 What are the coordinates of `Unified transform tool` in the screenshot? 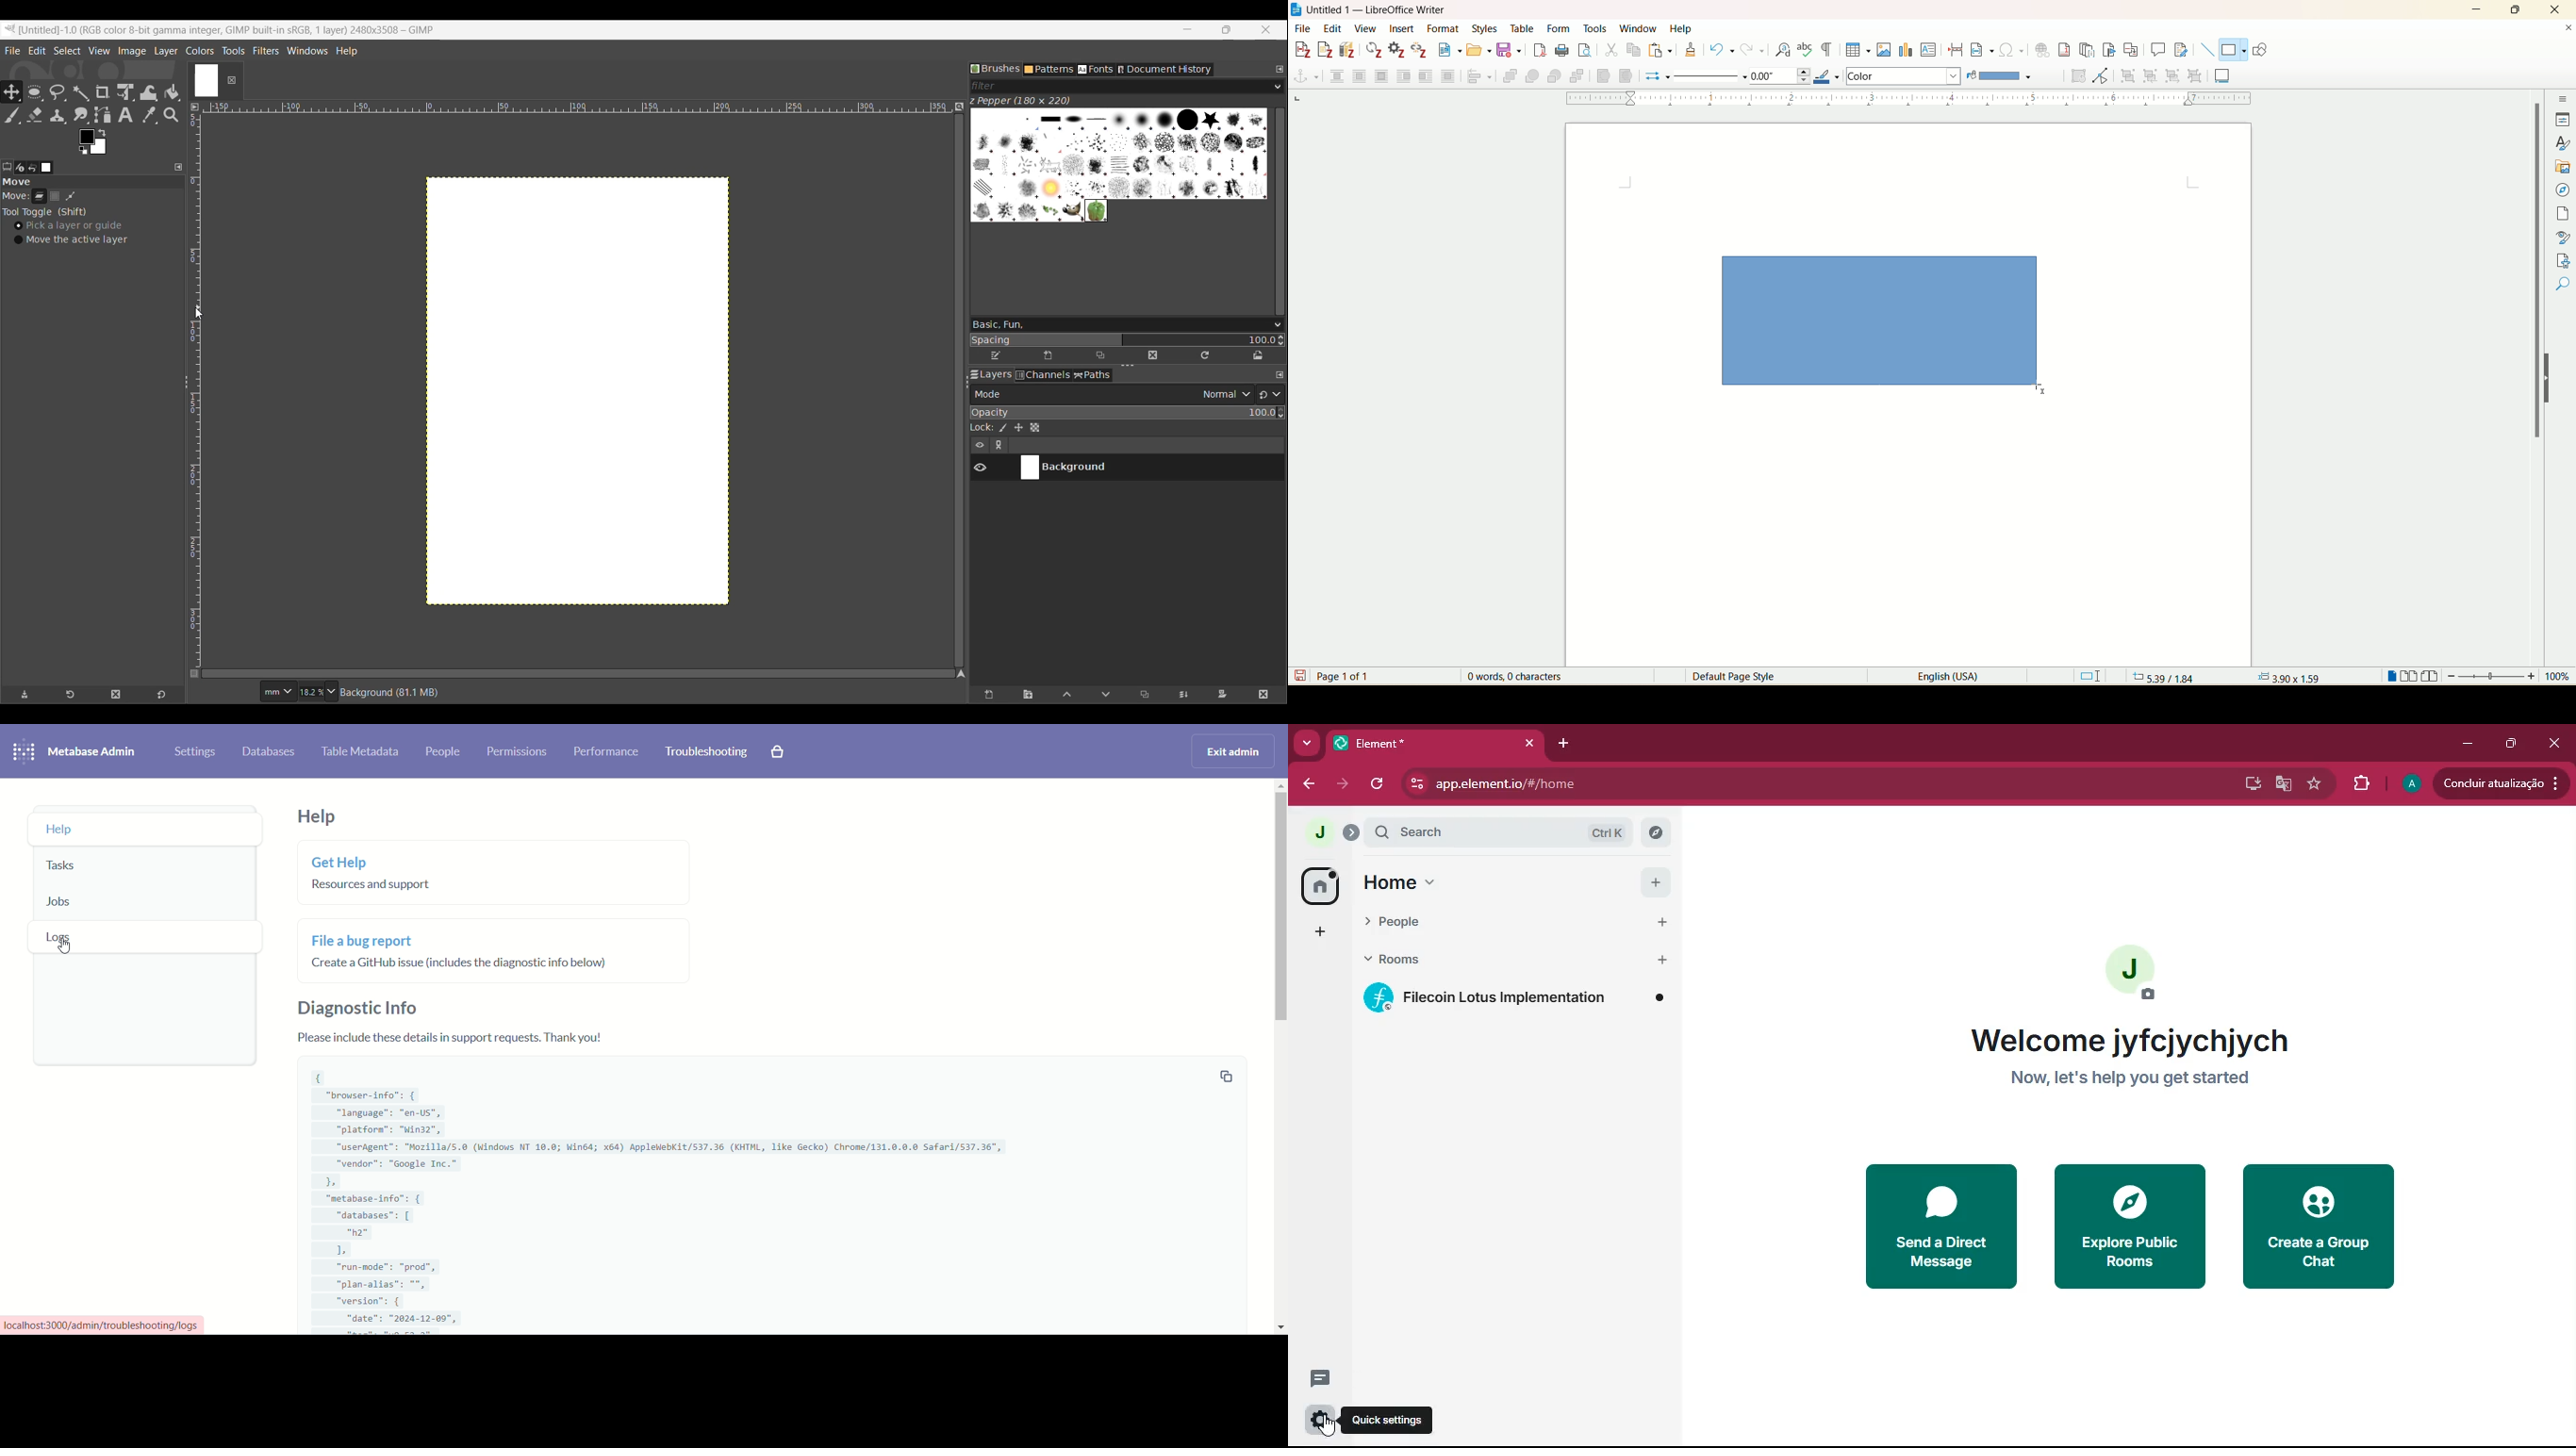 It's located at (125, 92).